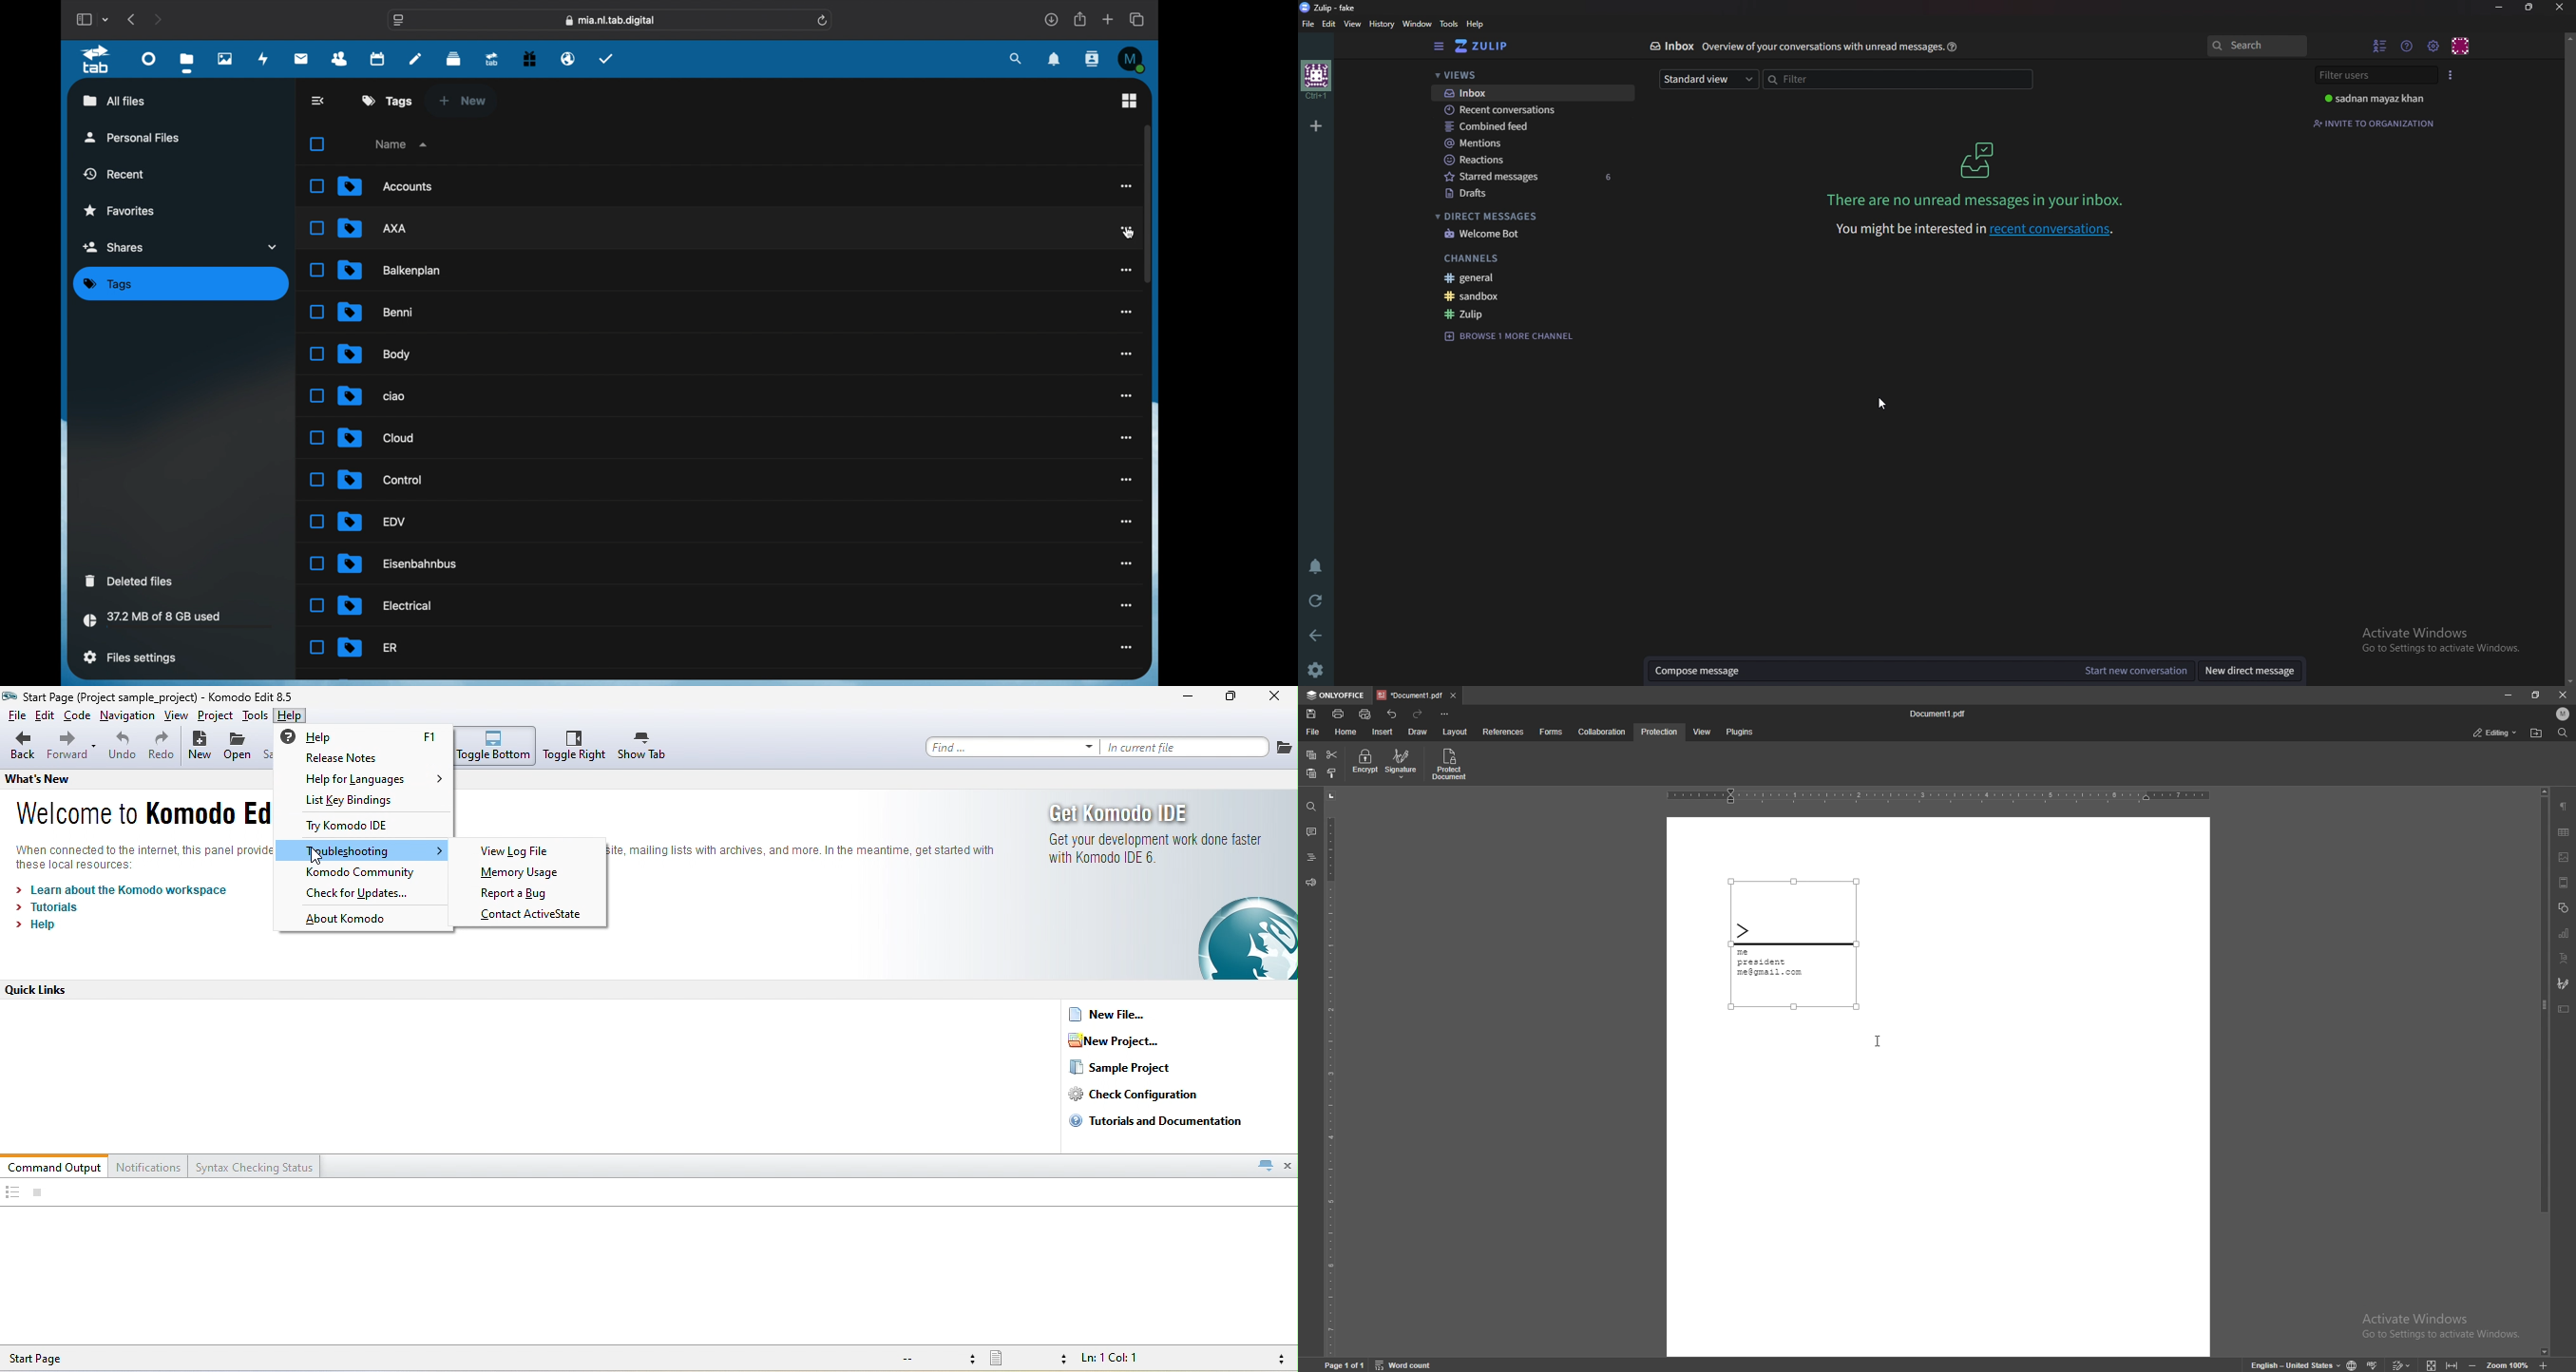 The width and height of the screenshot is (2576, 1372). Describe the element at coordinates (130, 657) in the screenshot. I see `files settings` at that location.